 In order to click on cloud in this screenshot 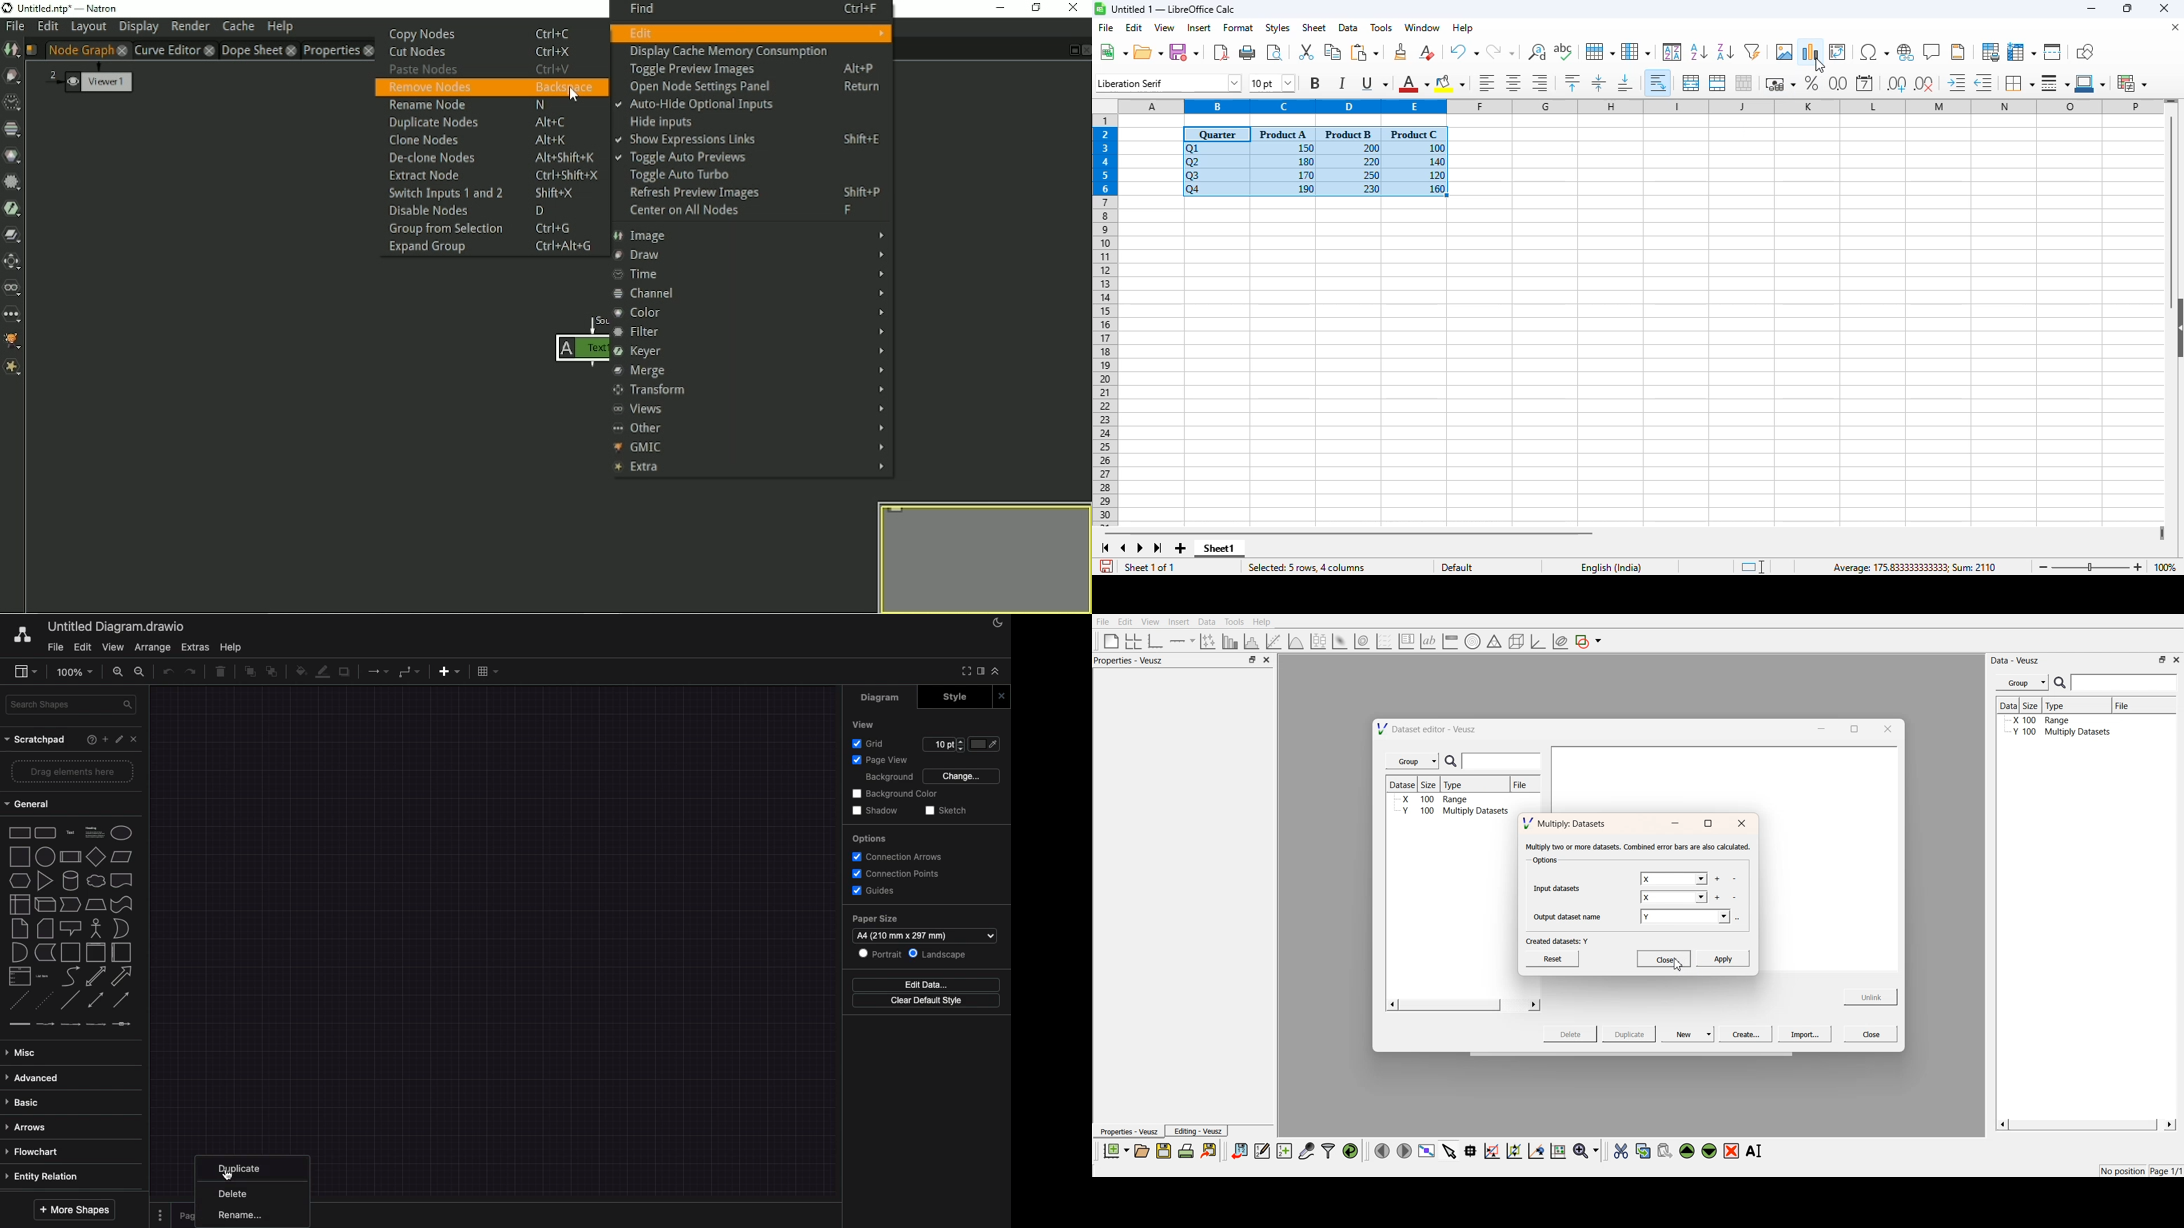, I will do `click(96, 881)`.